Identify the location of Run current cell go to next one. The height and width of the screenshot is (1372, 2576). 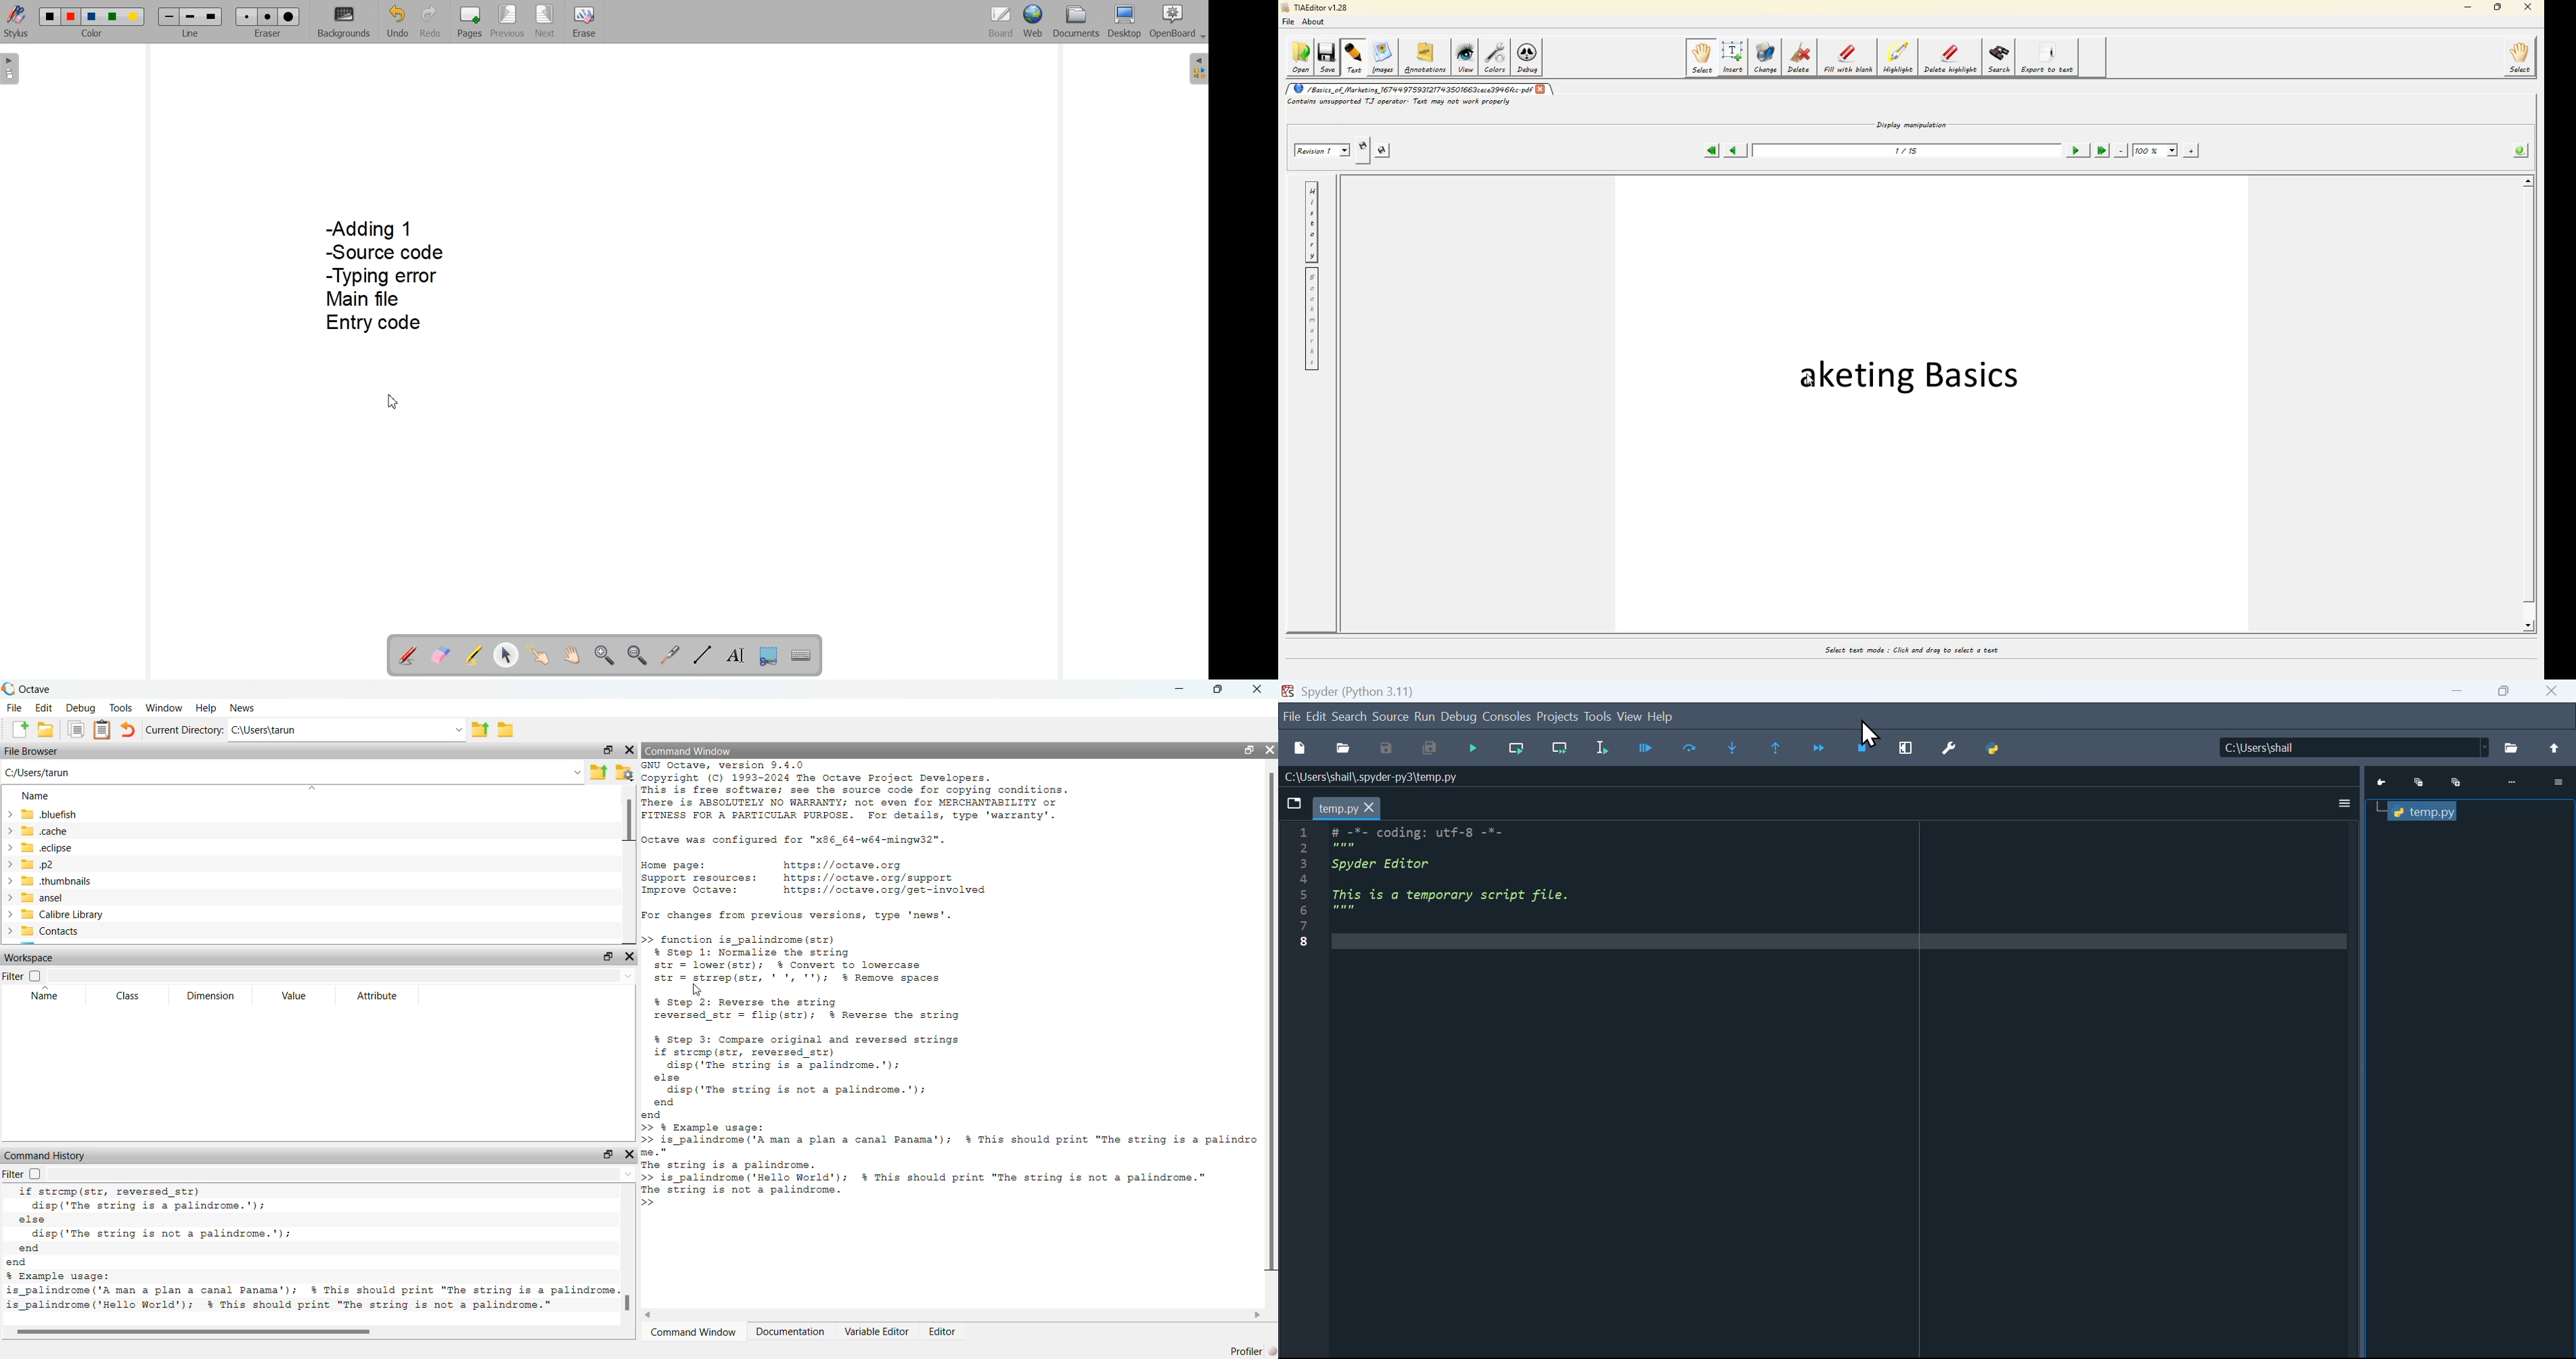
(1560, 749).